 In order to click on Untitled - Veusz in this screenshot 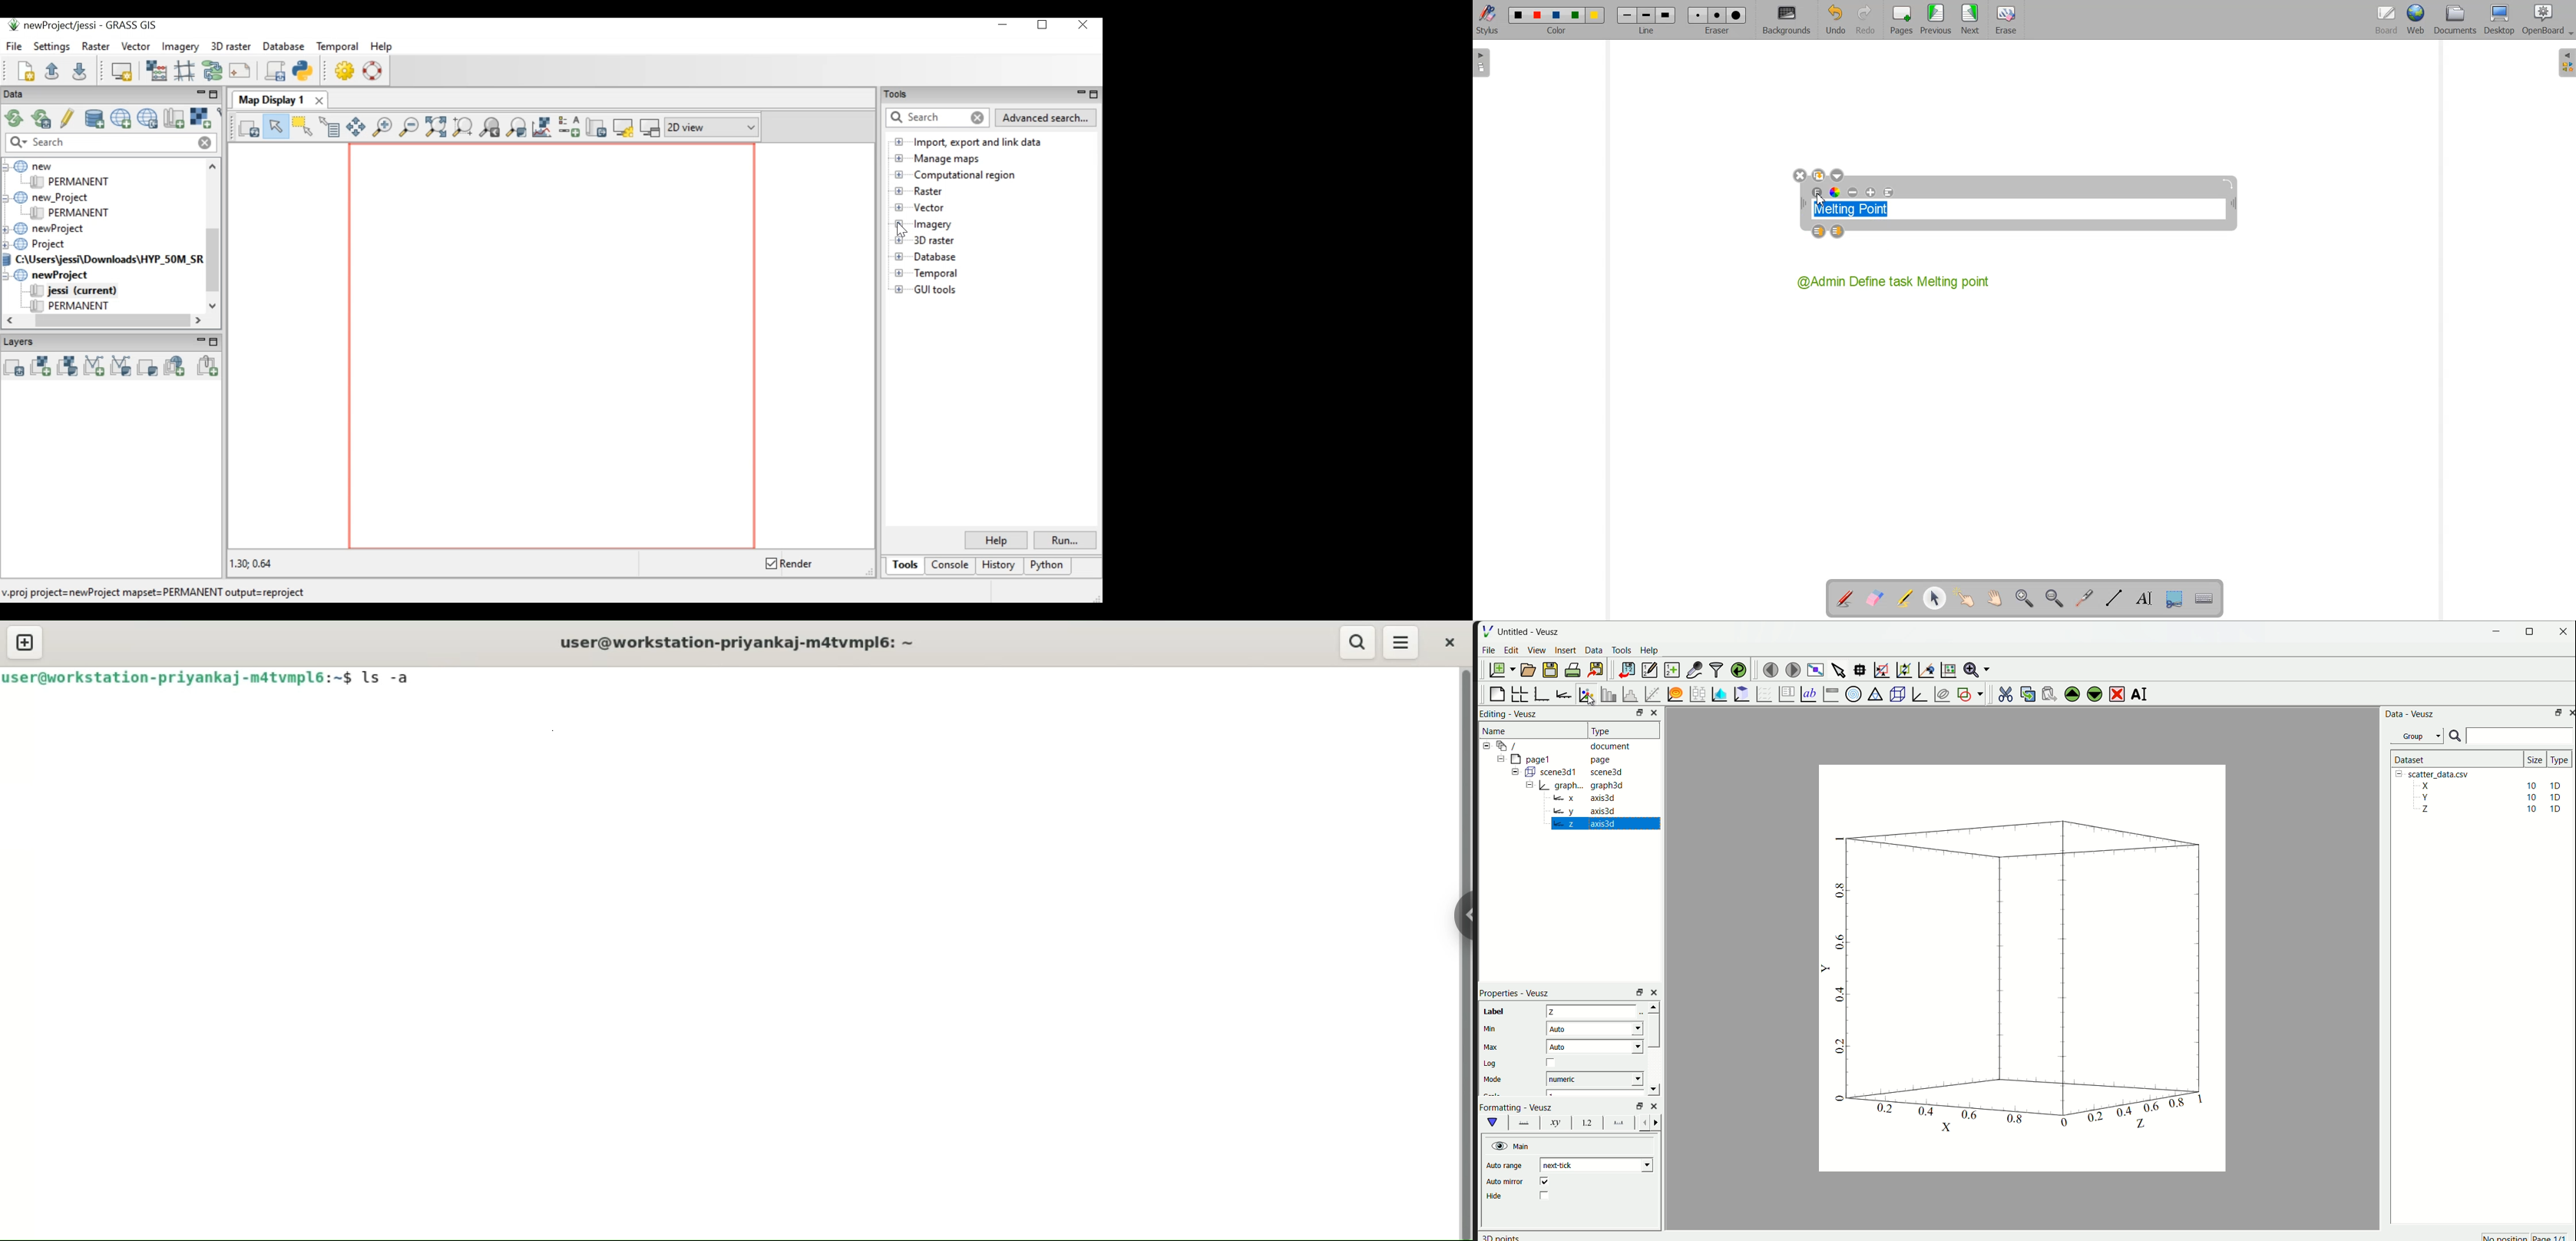, I will do `click(1531, 631)`.